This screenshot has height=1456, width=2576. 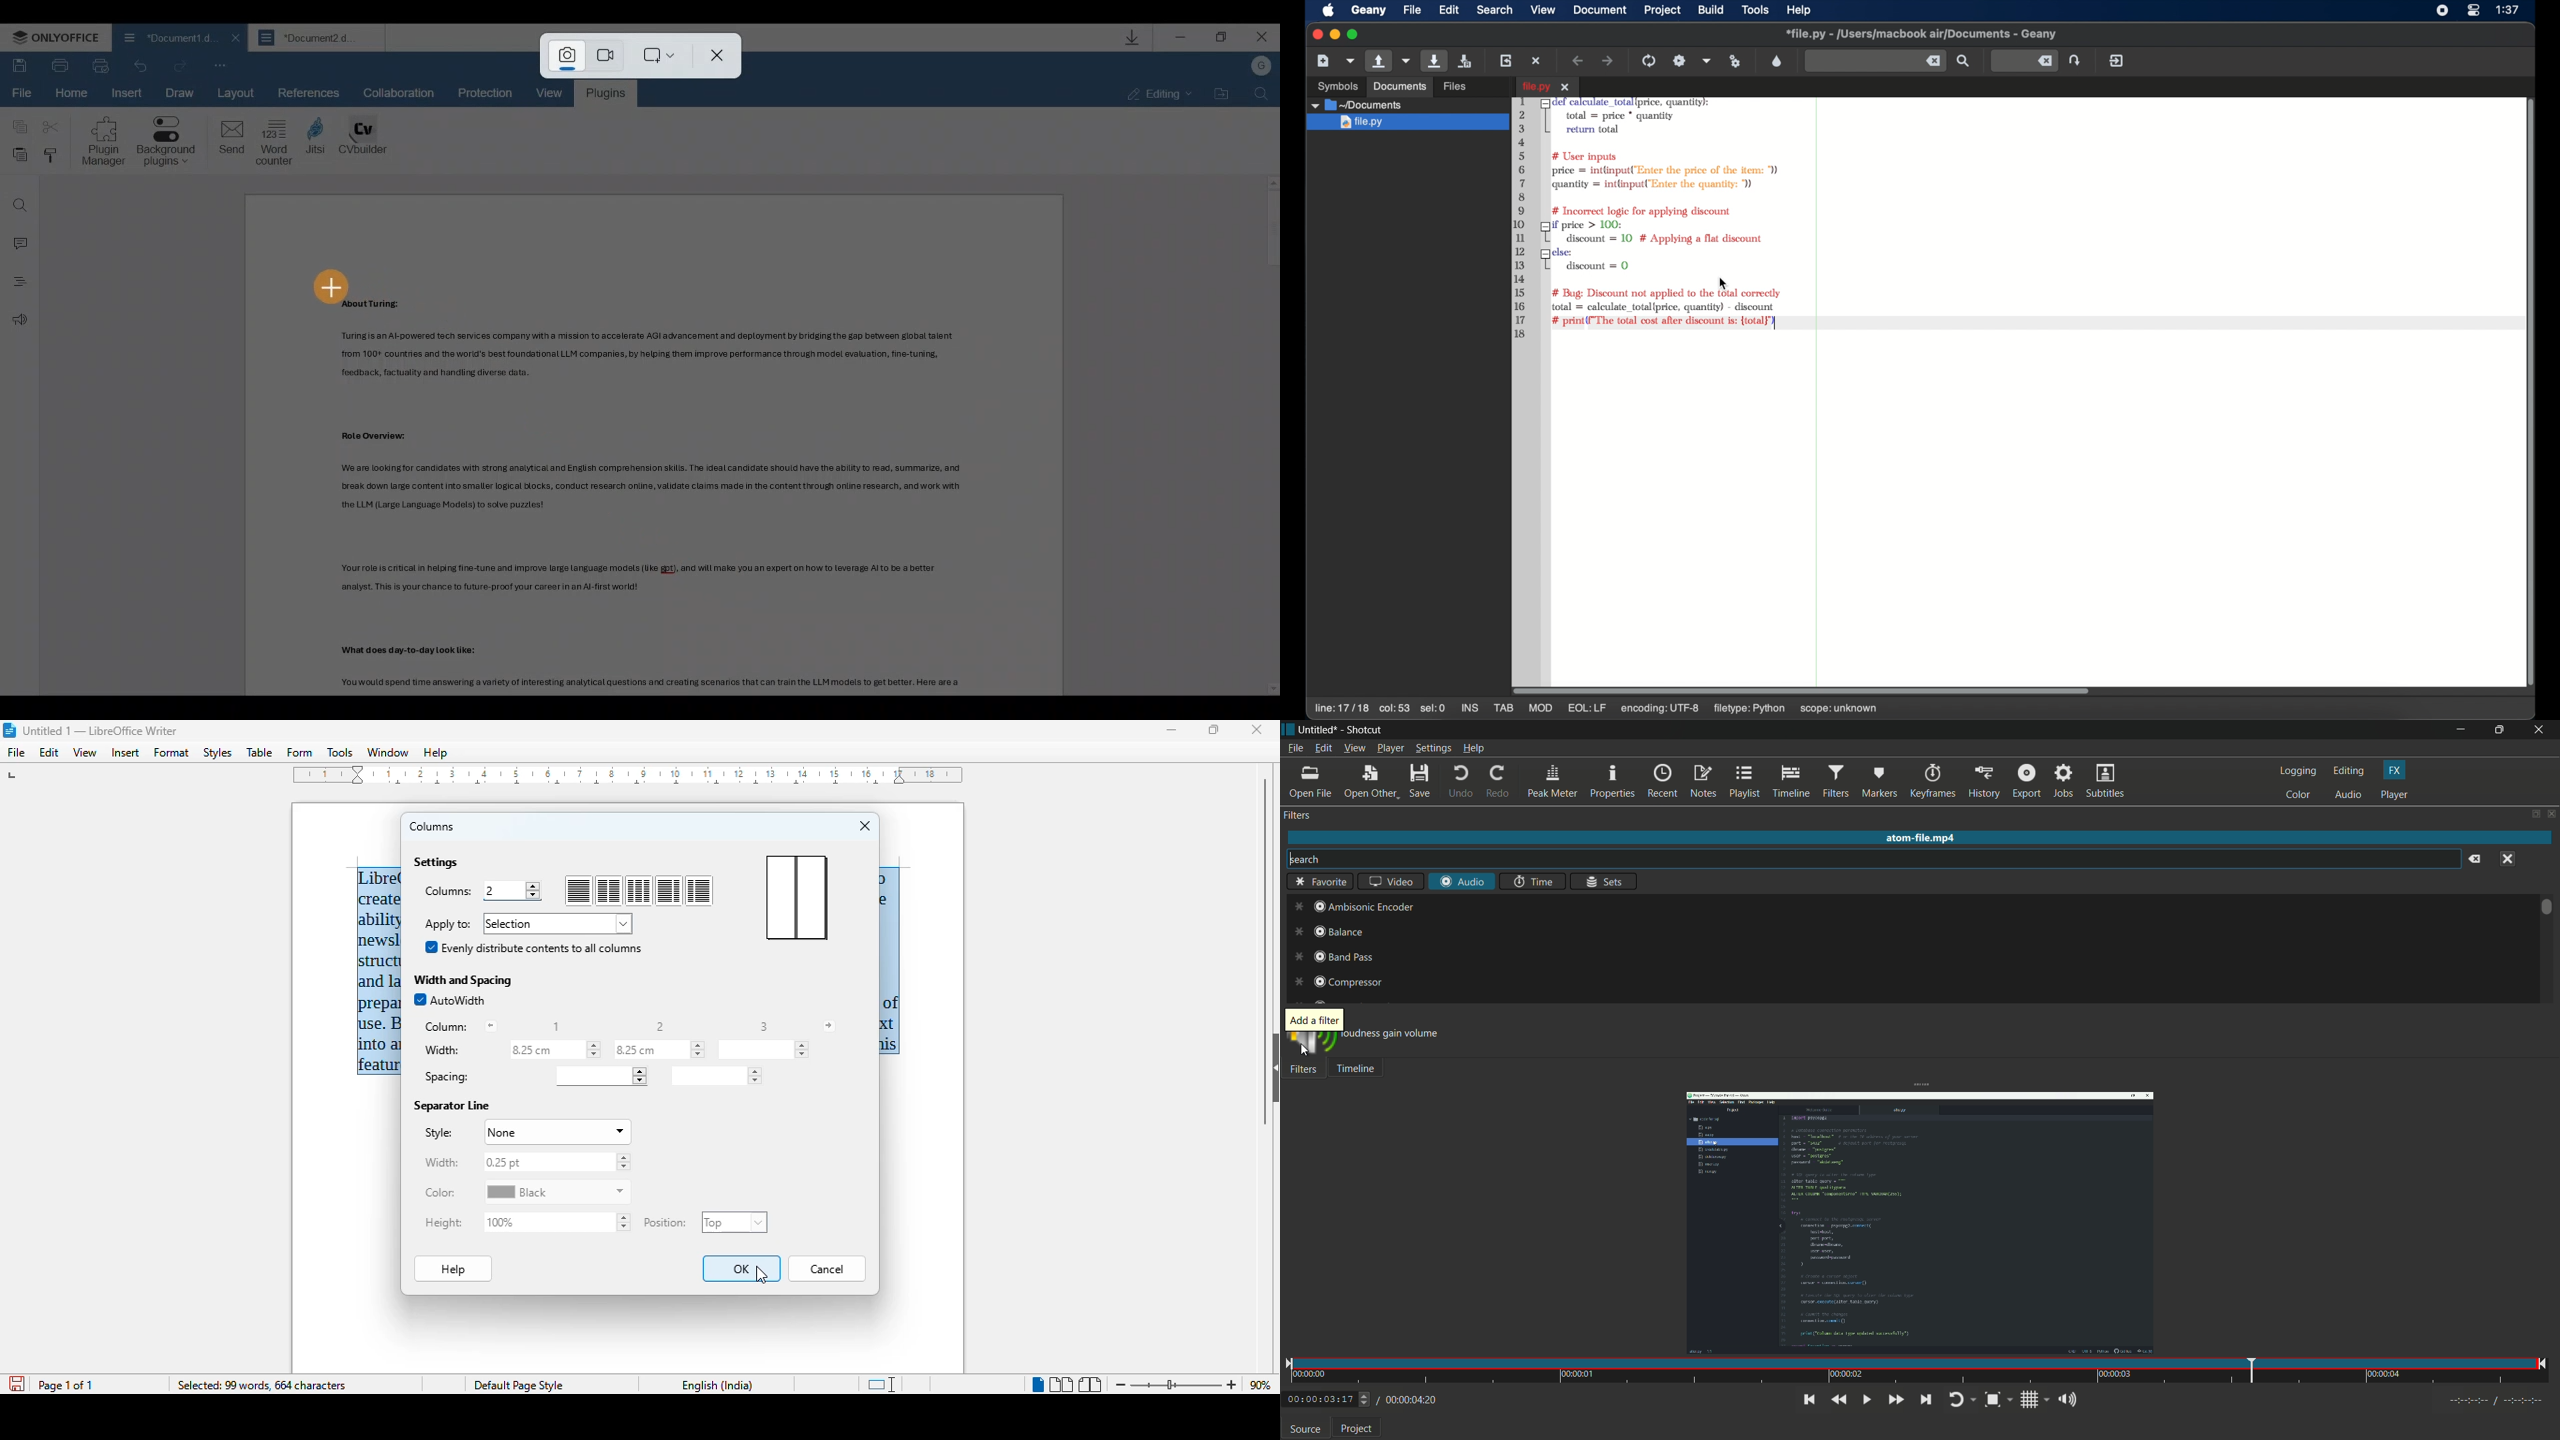 What do you see at coordinates (1355, 1429) in the screenshot?
I see `Project` at bounding box center [1355, 1429].